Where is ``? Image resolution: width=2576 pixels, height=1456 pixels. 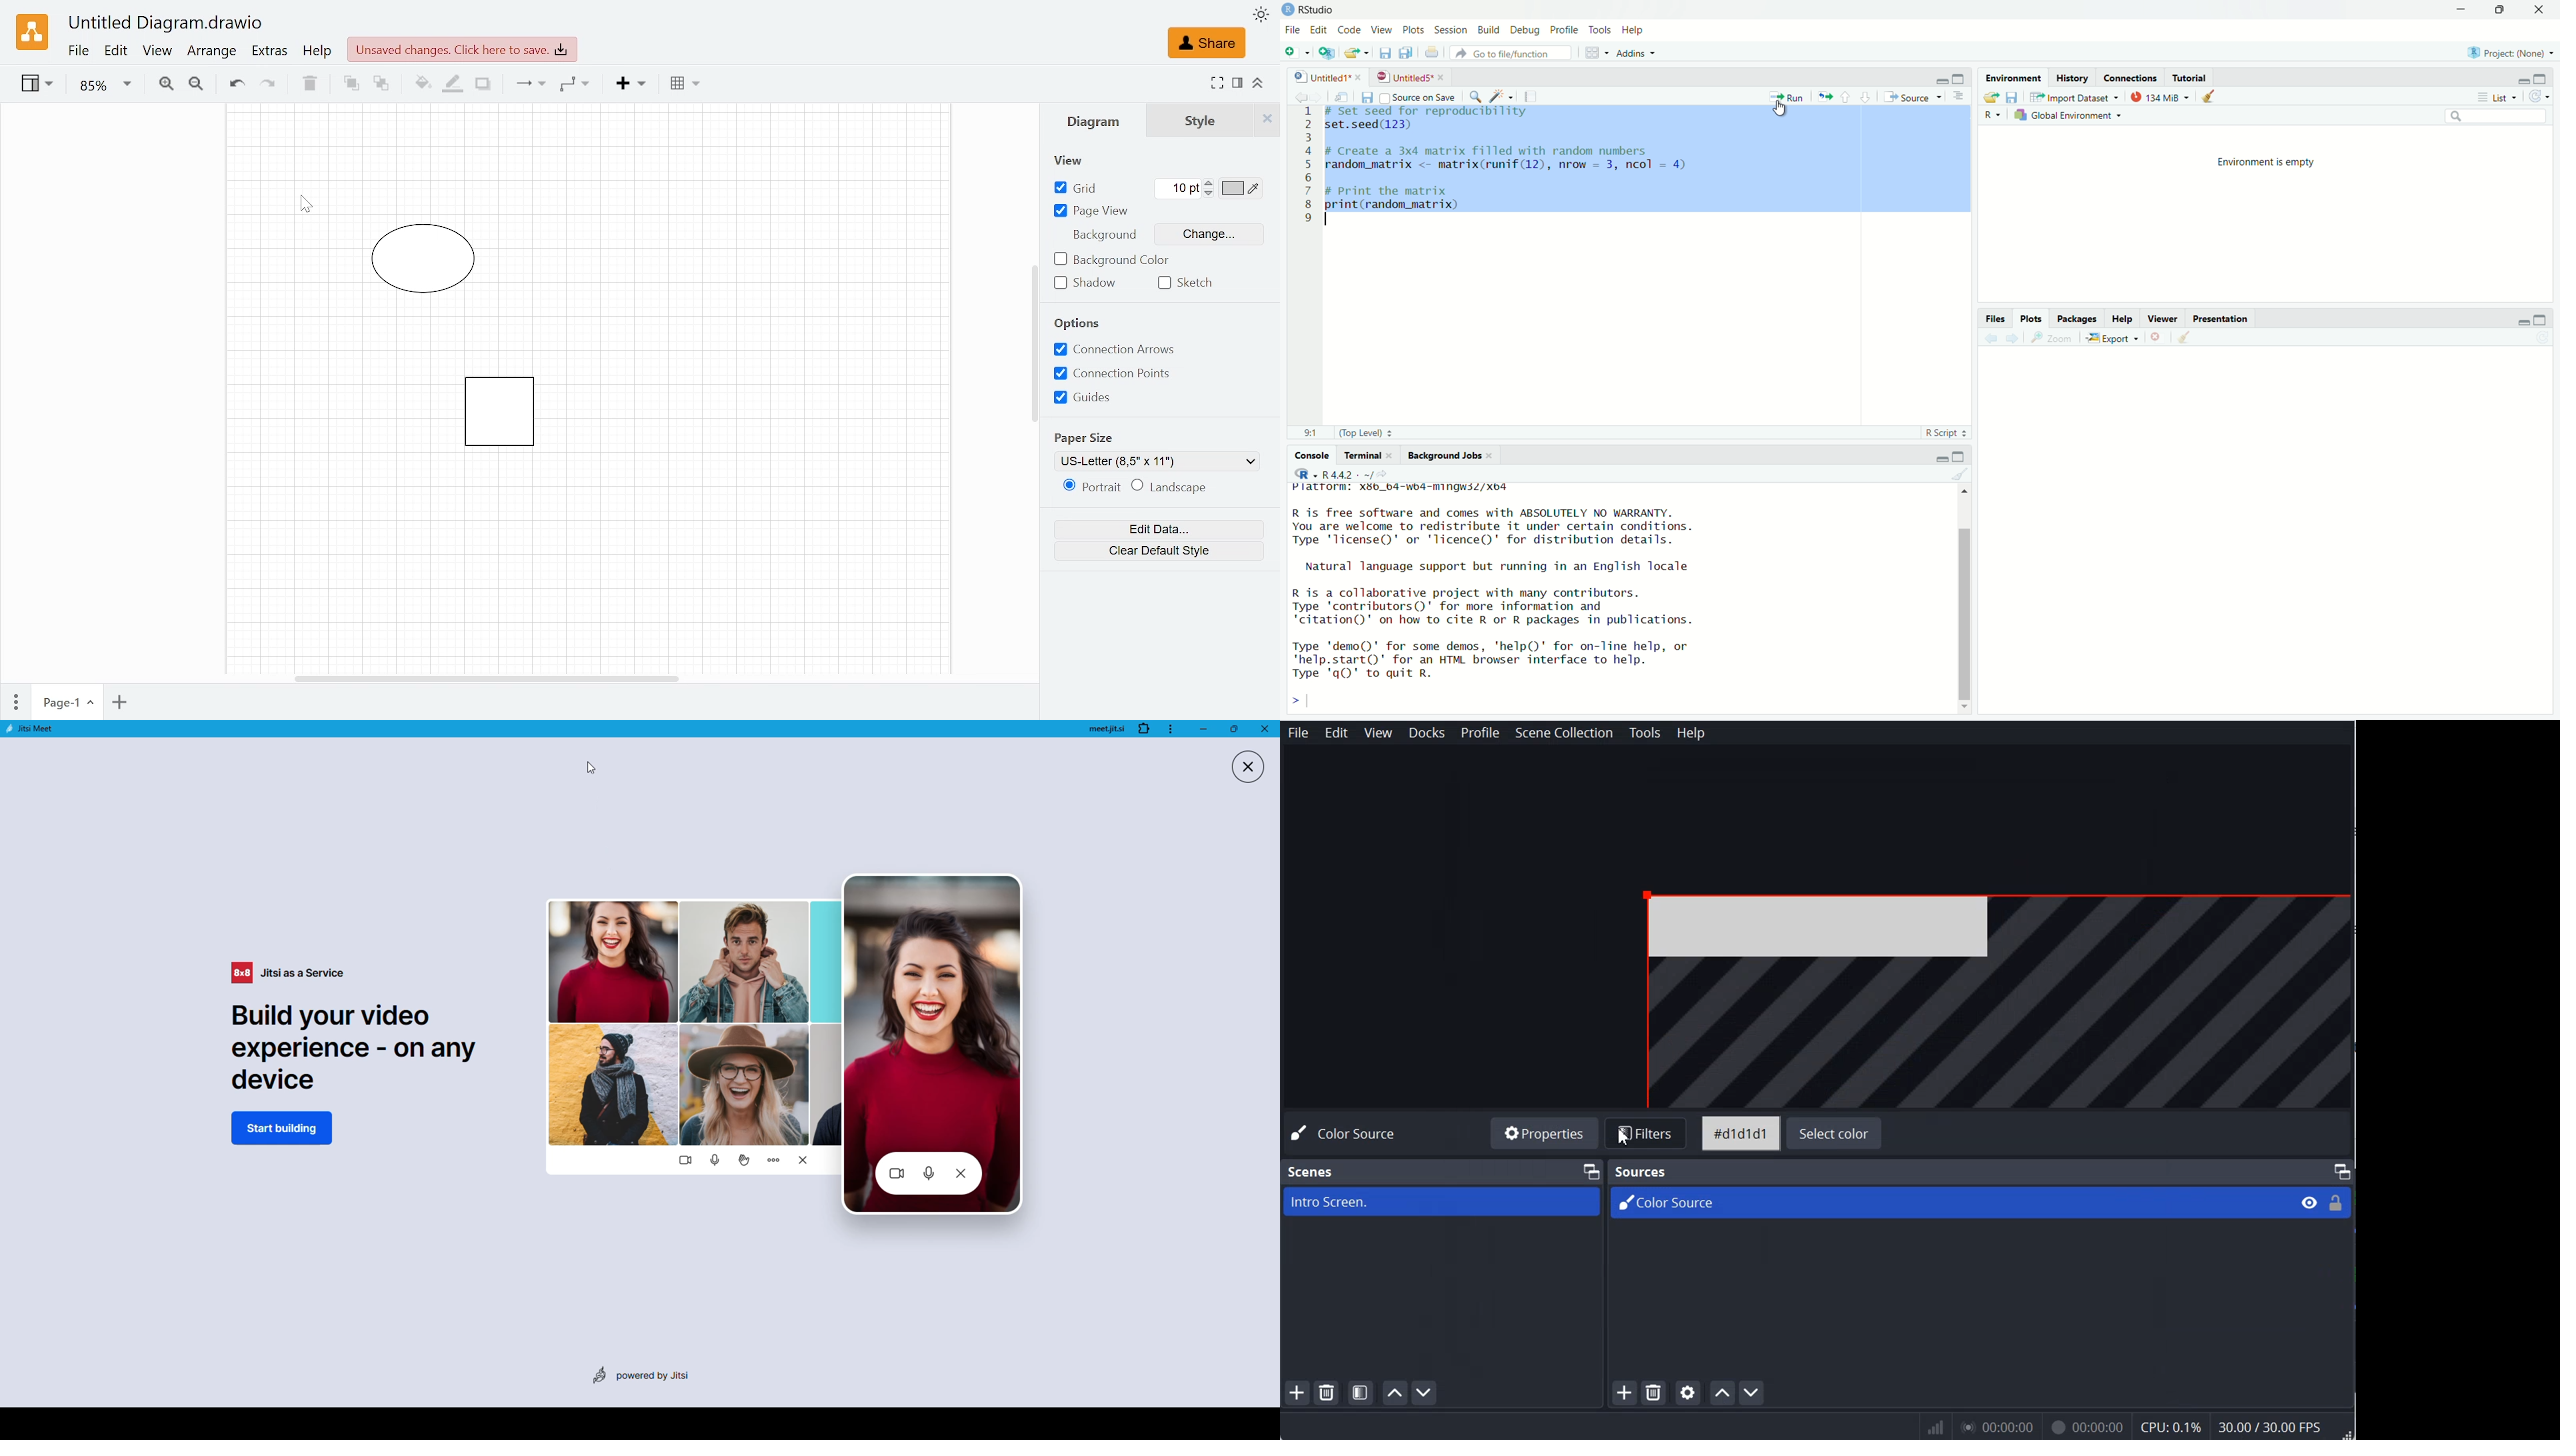
 is located at coordinates (1218, 83).